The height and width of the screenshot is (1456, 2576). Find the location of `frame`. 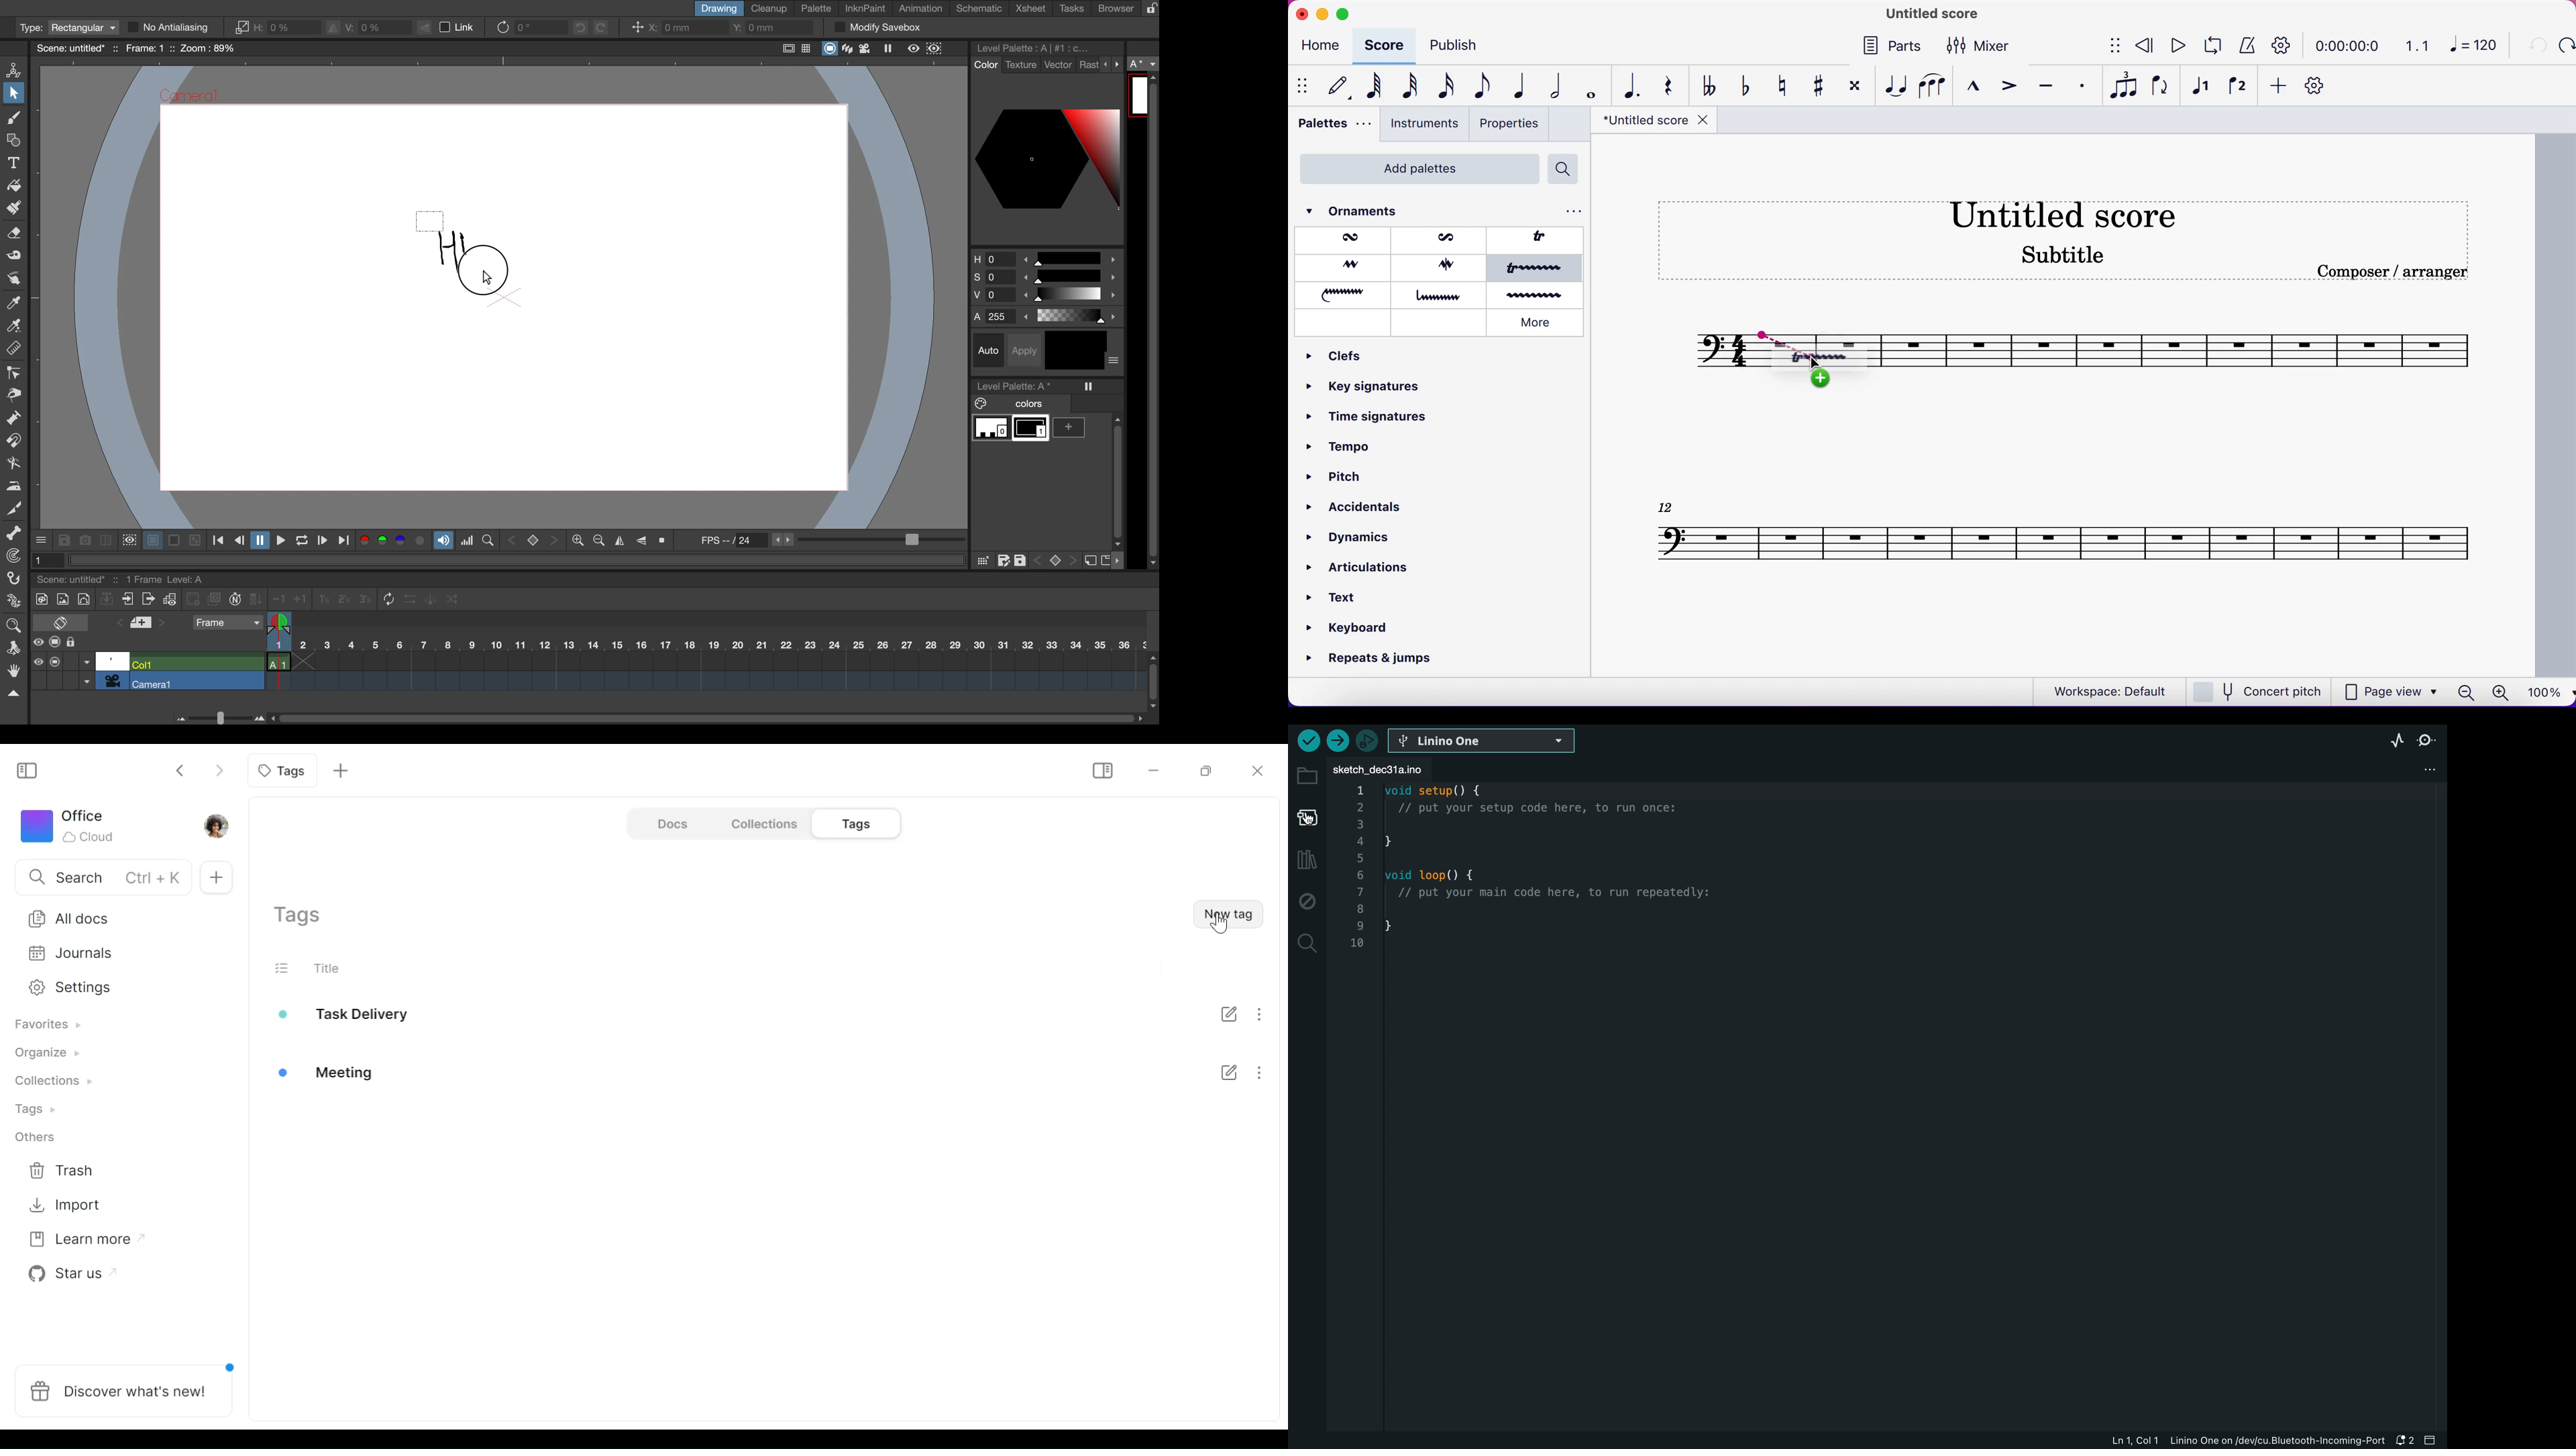

frame is located at coordinates (227, 623).